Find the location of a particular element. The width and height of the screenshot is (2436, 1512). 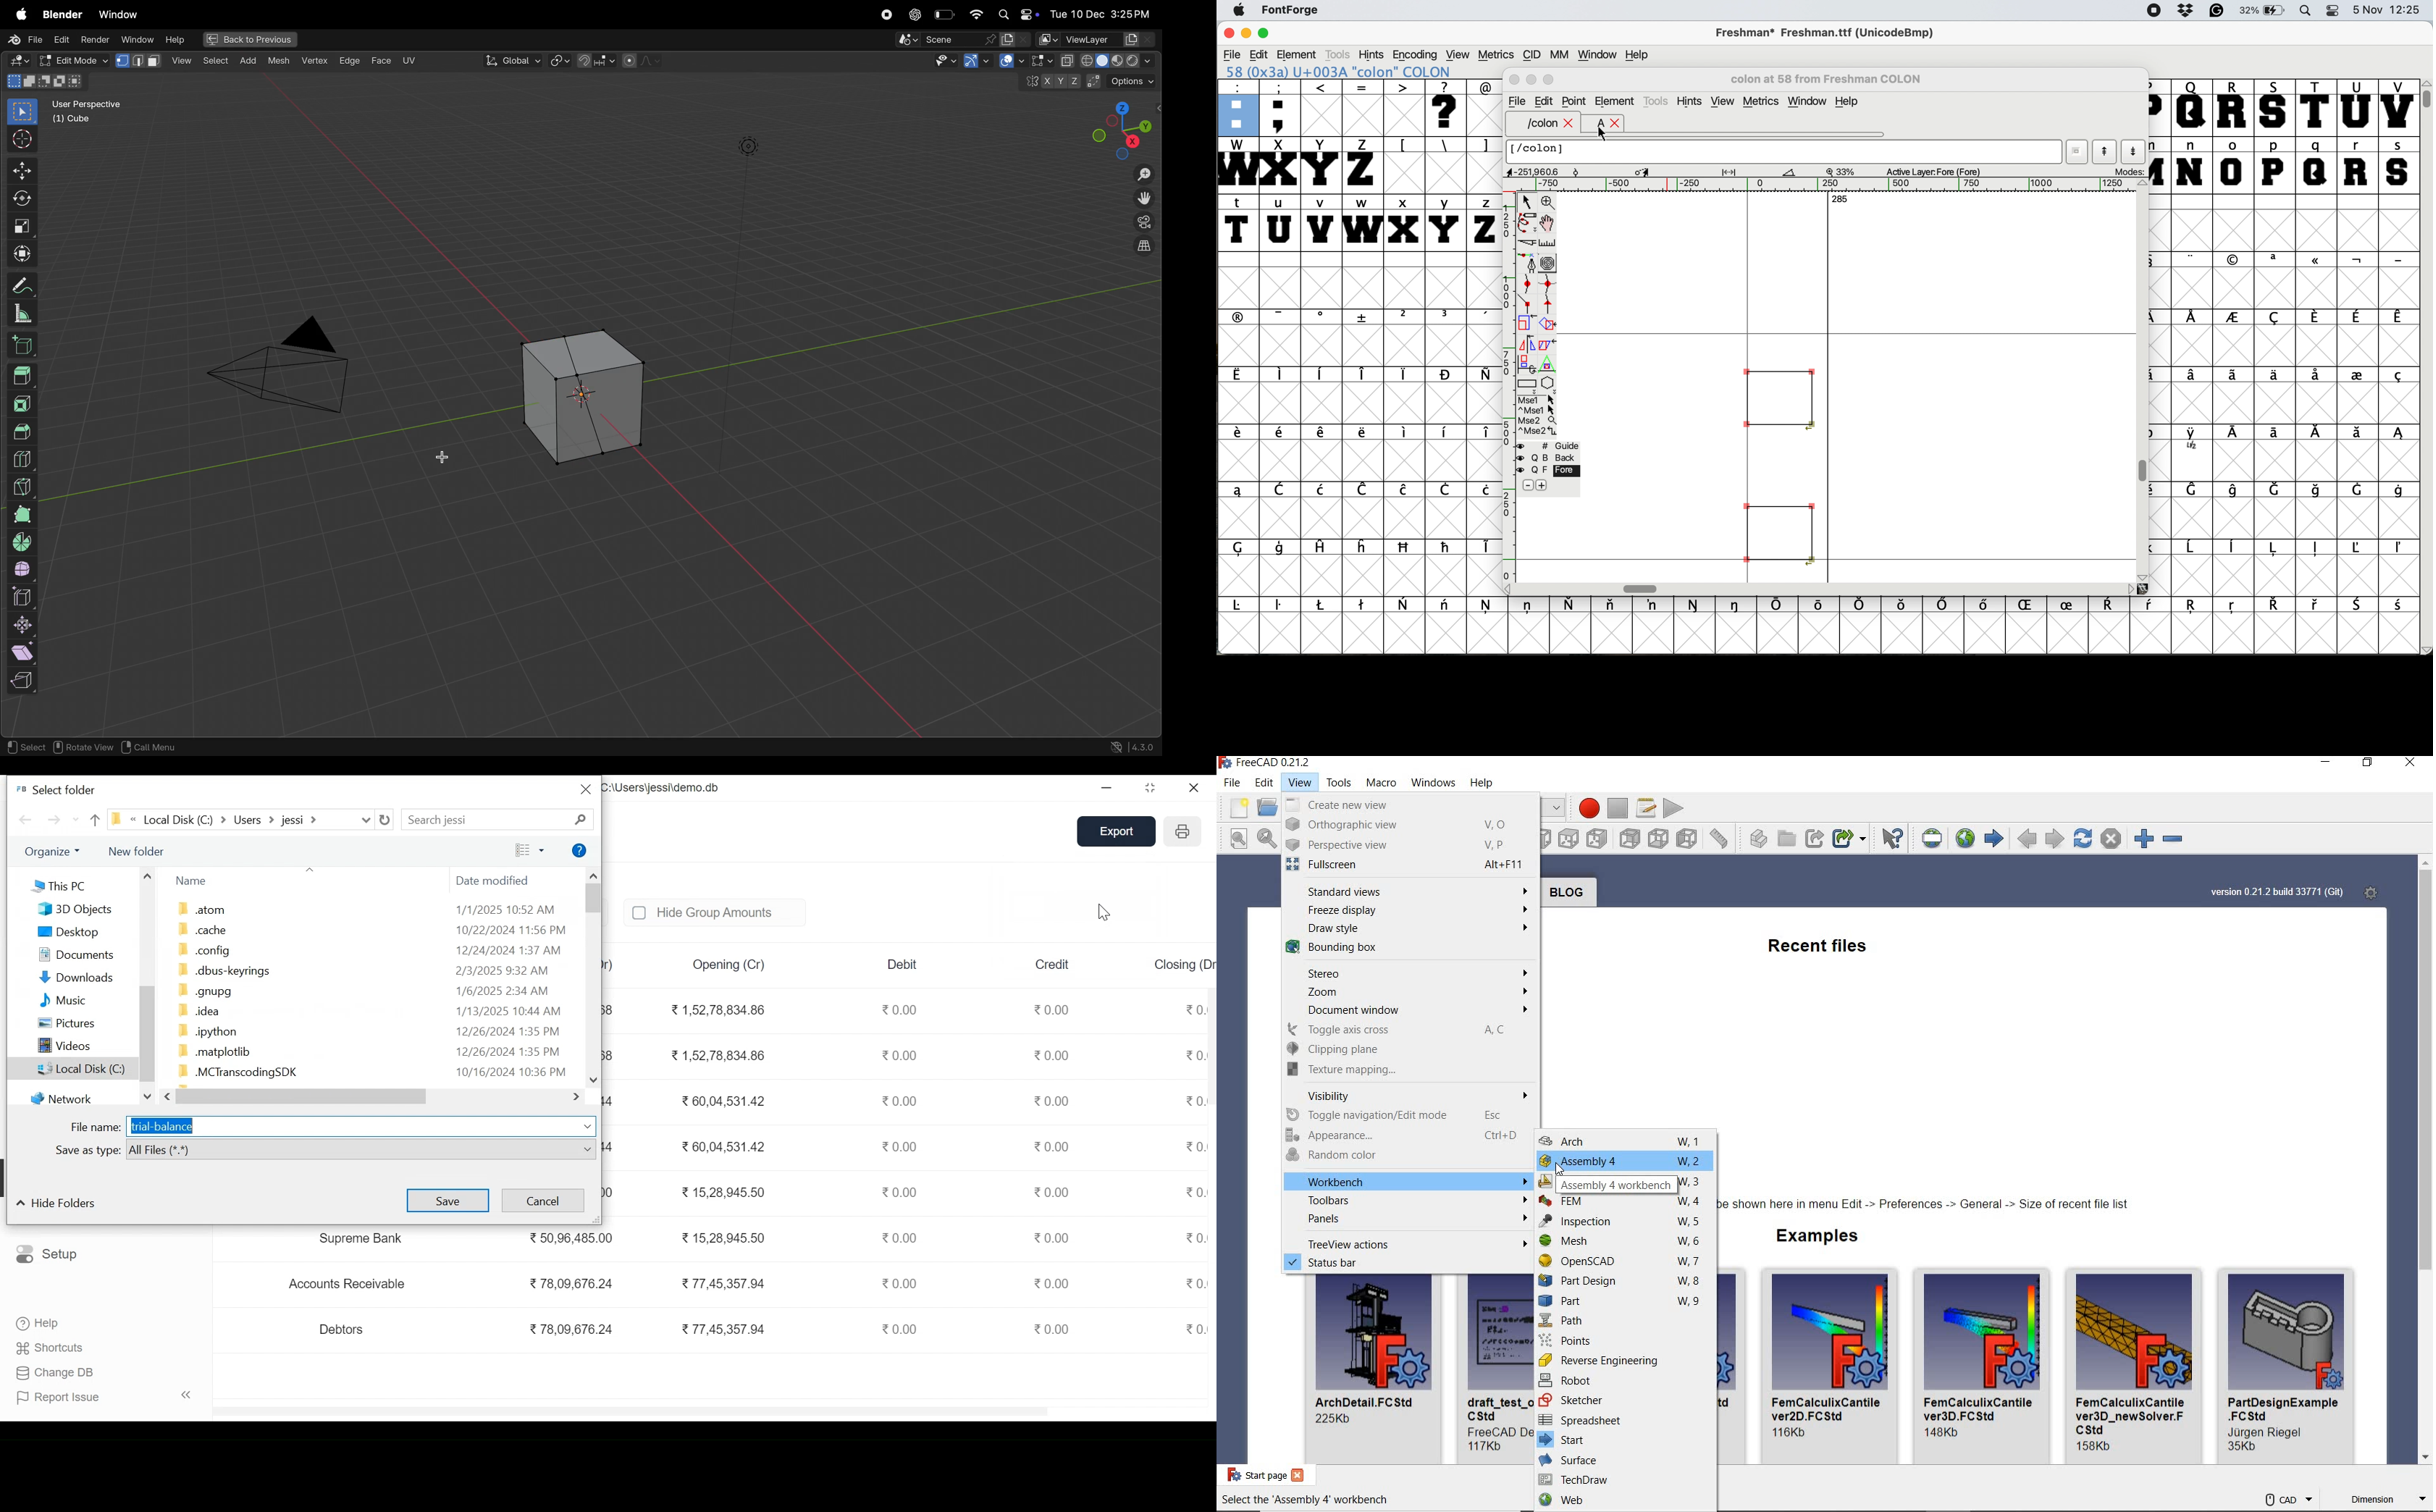

Restore is located at coordinates (1152, 787).